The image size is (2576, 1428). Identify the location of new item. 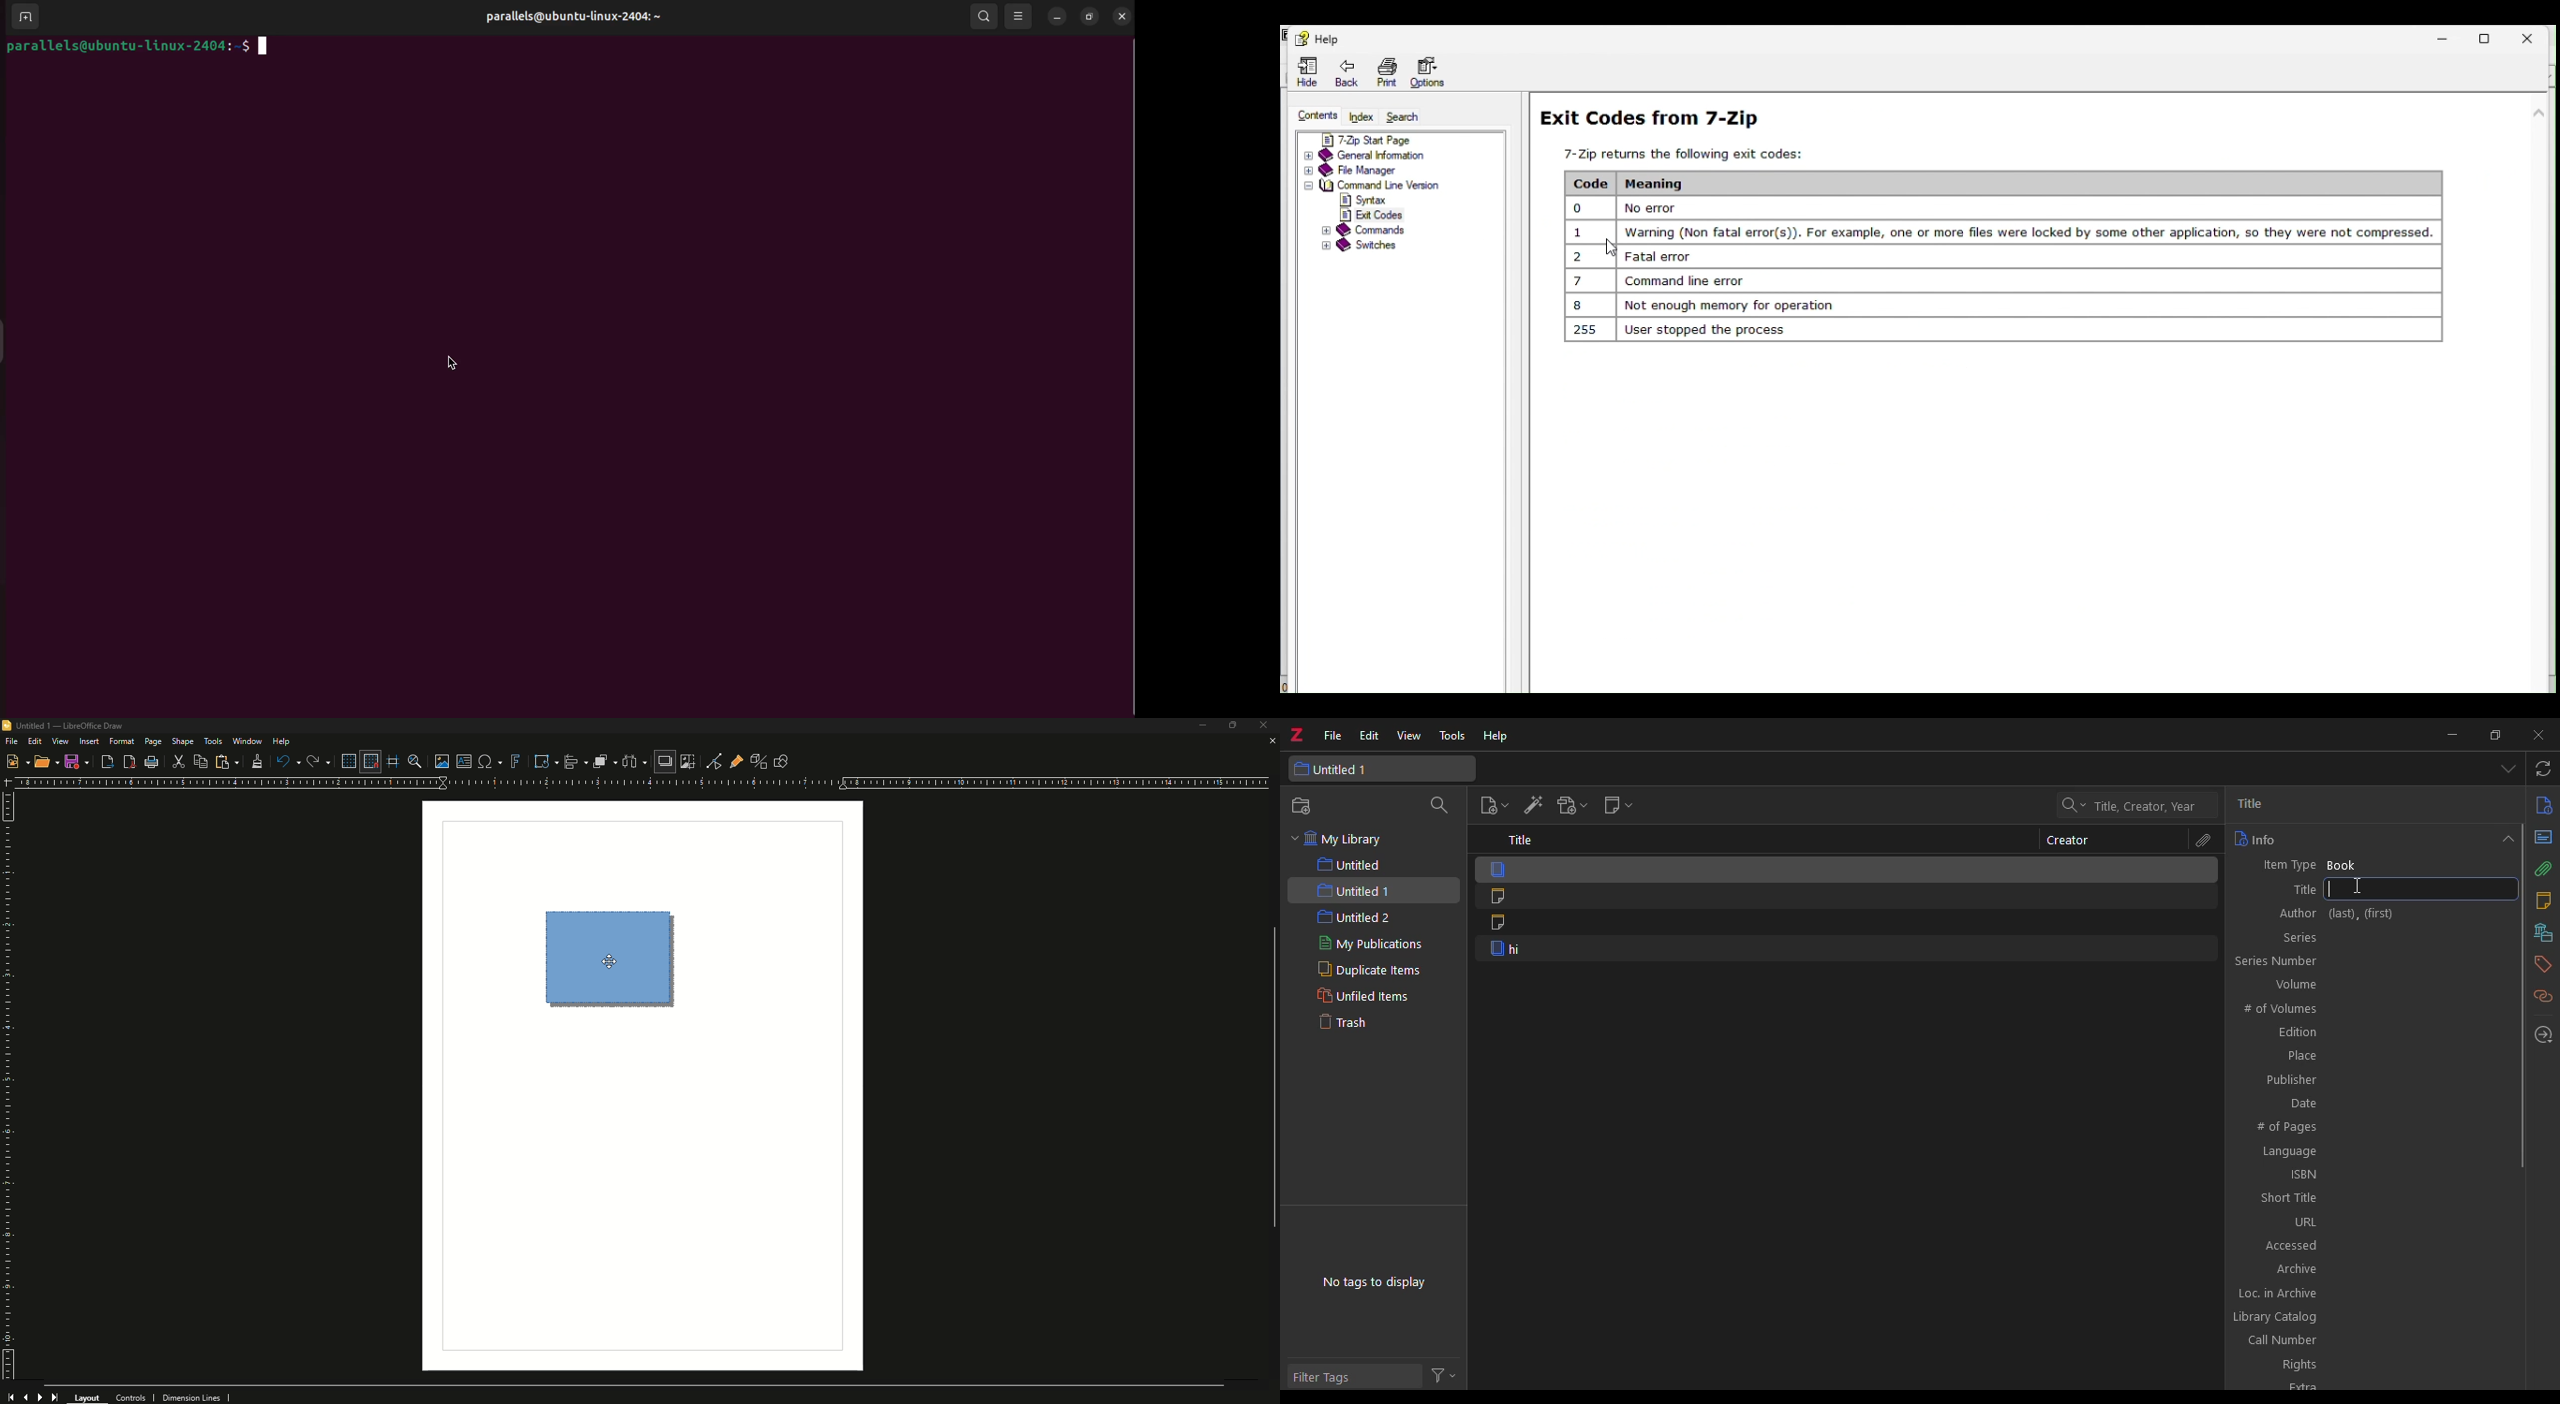
(1491, 806).